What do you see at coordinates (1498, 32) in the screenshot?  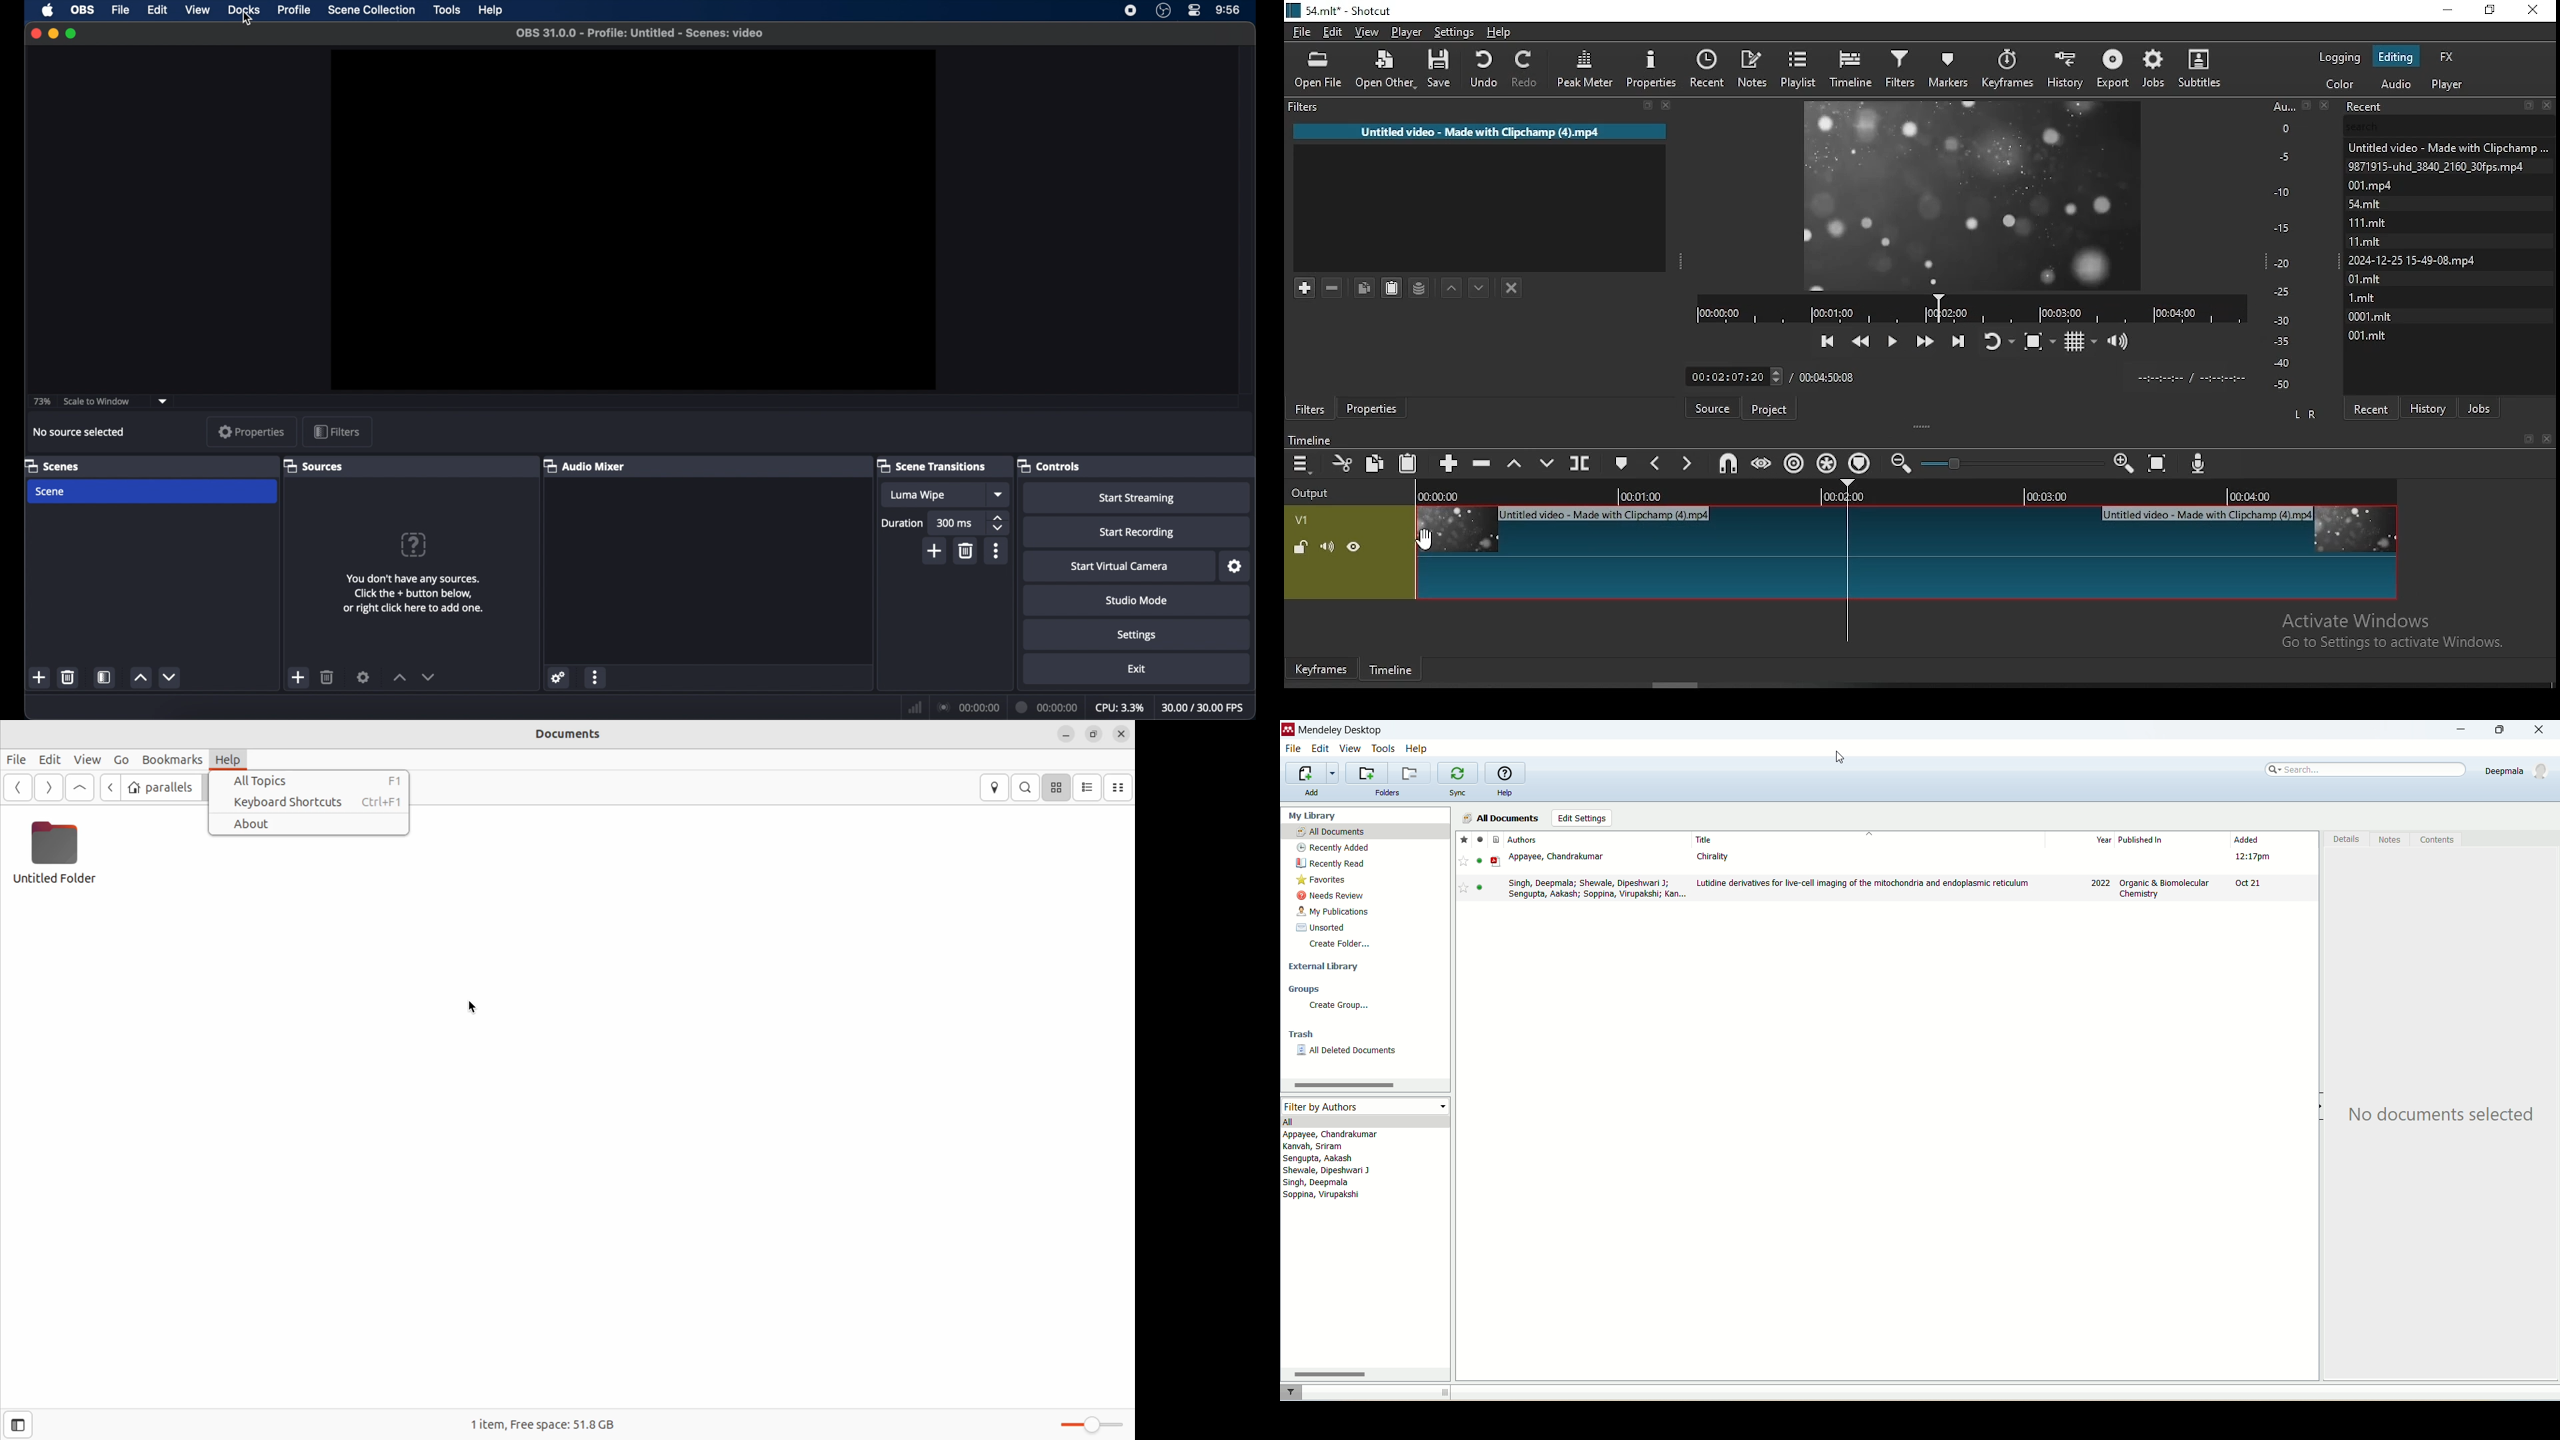 I see `help` at bounding box center [1498, 32].